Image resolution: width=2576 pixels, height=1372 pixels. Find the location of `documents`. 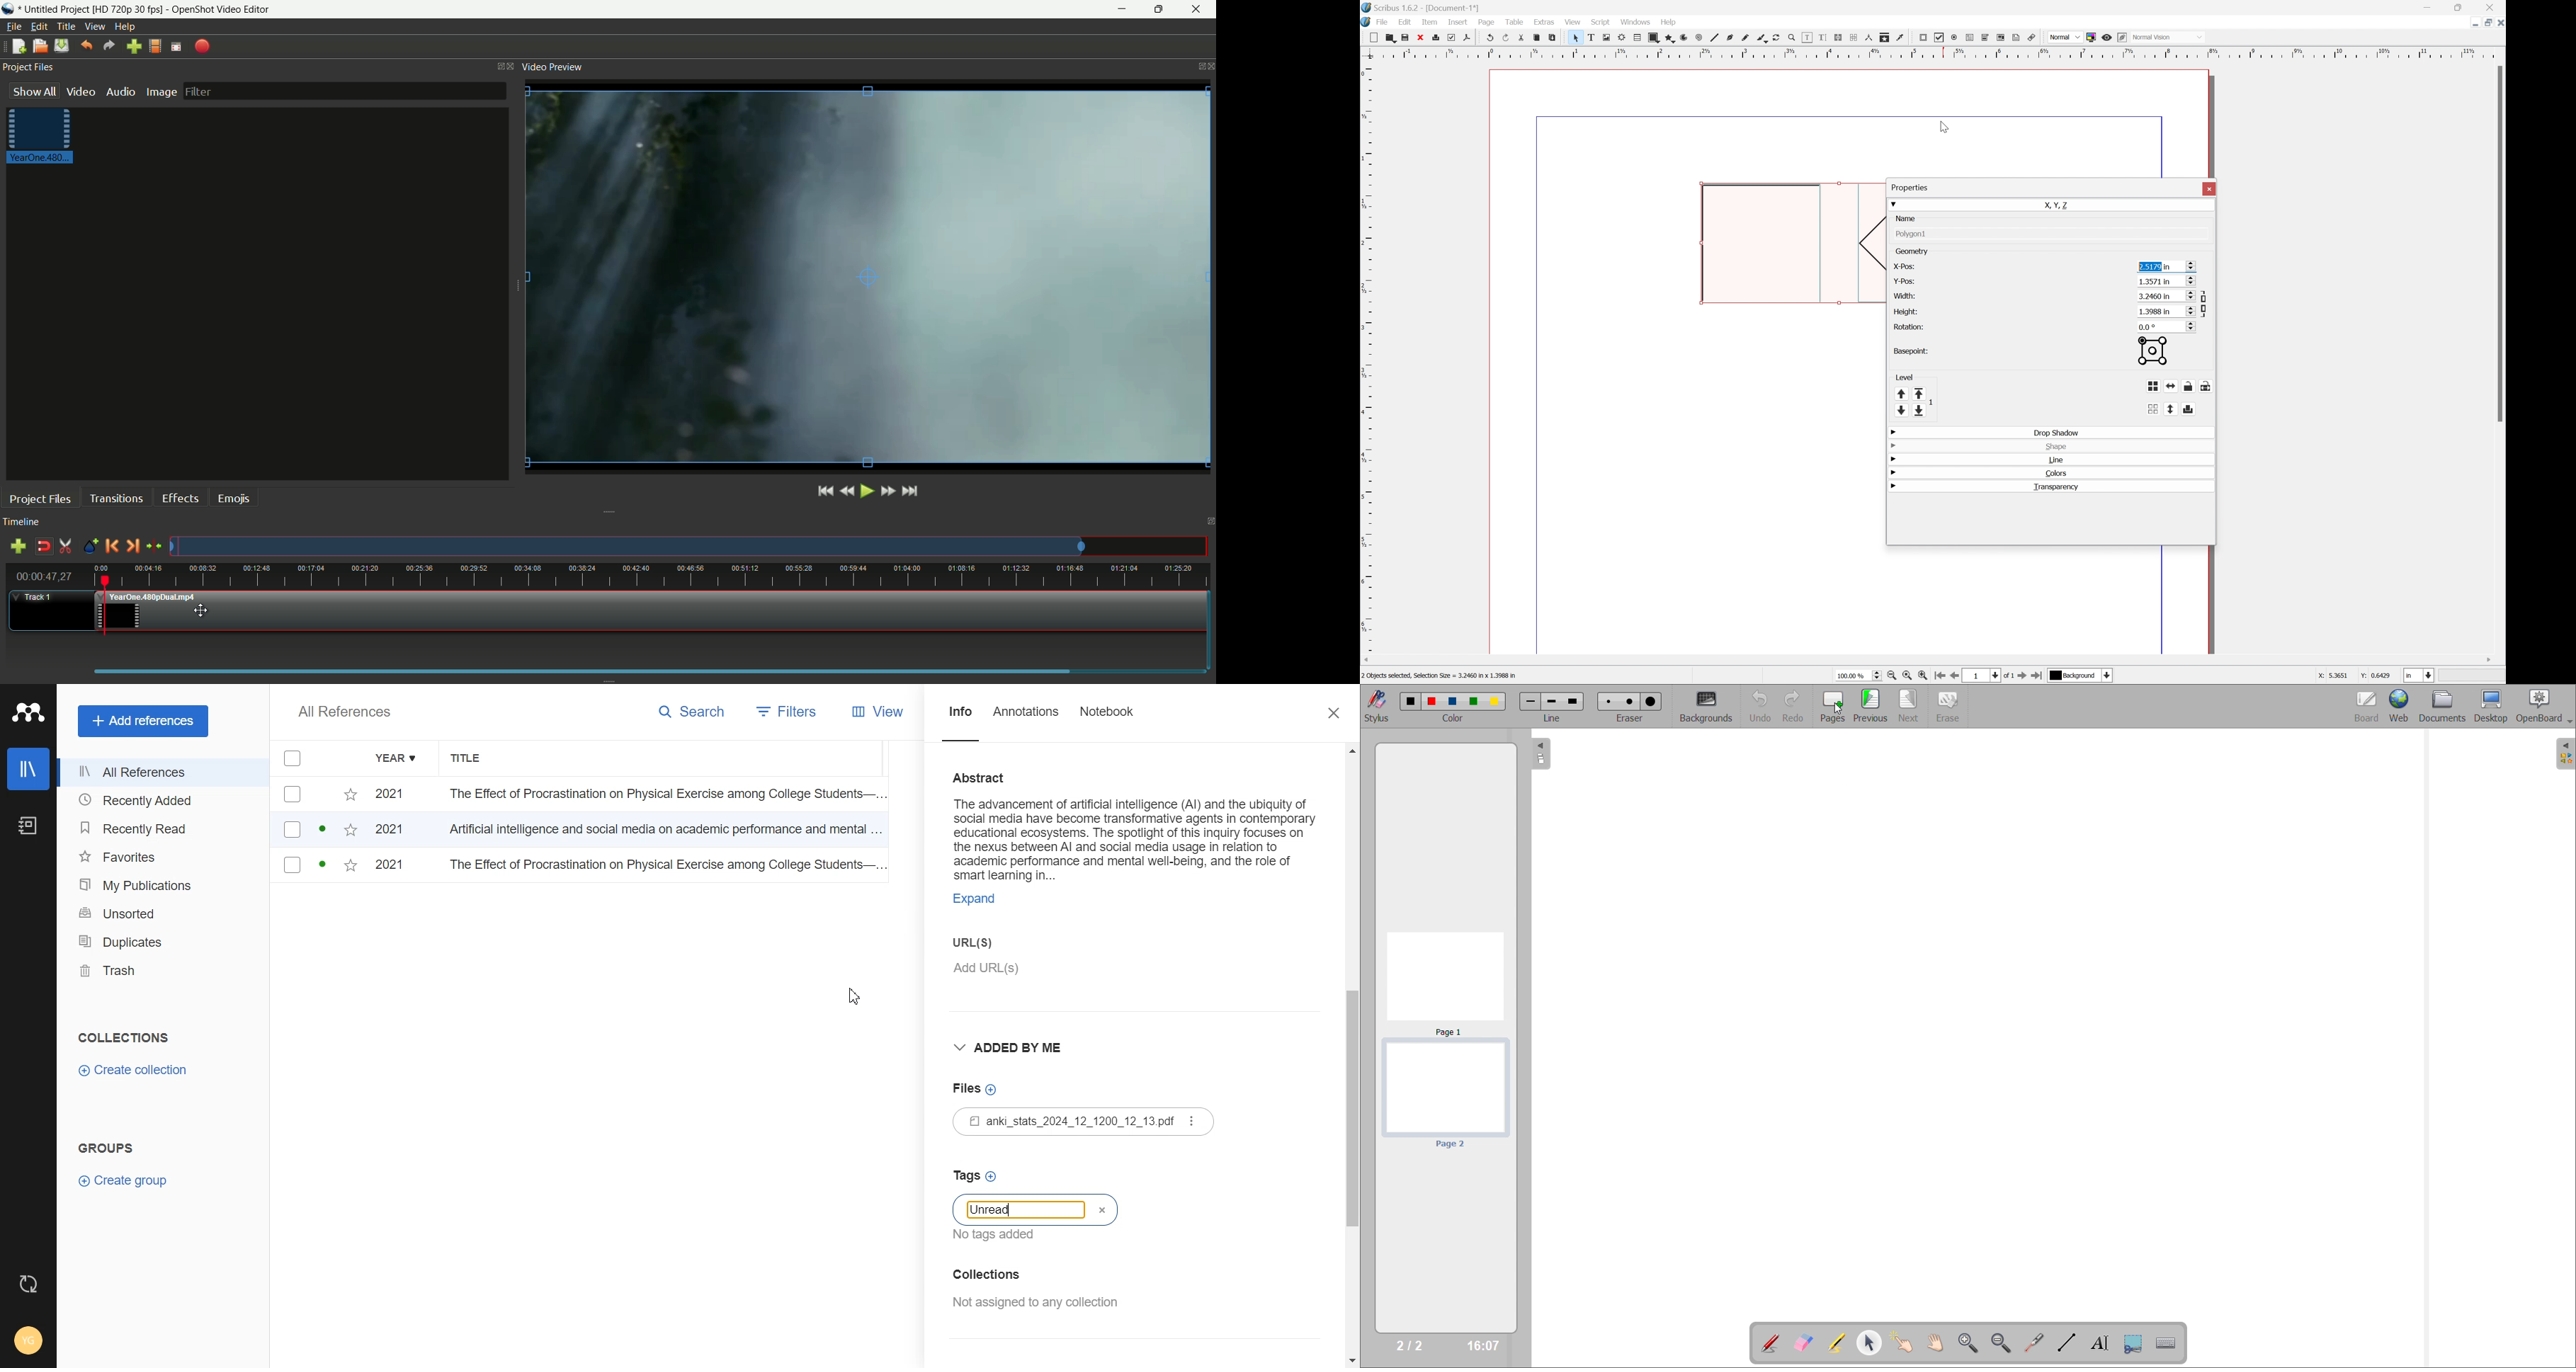

documents is located at coordinates (2442, 706).